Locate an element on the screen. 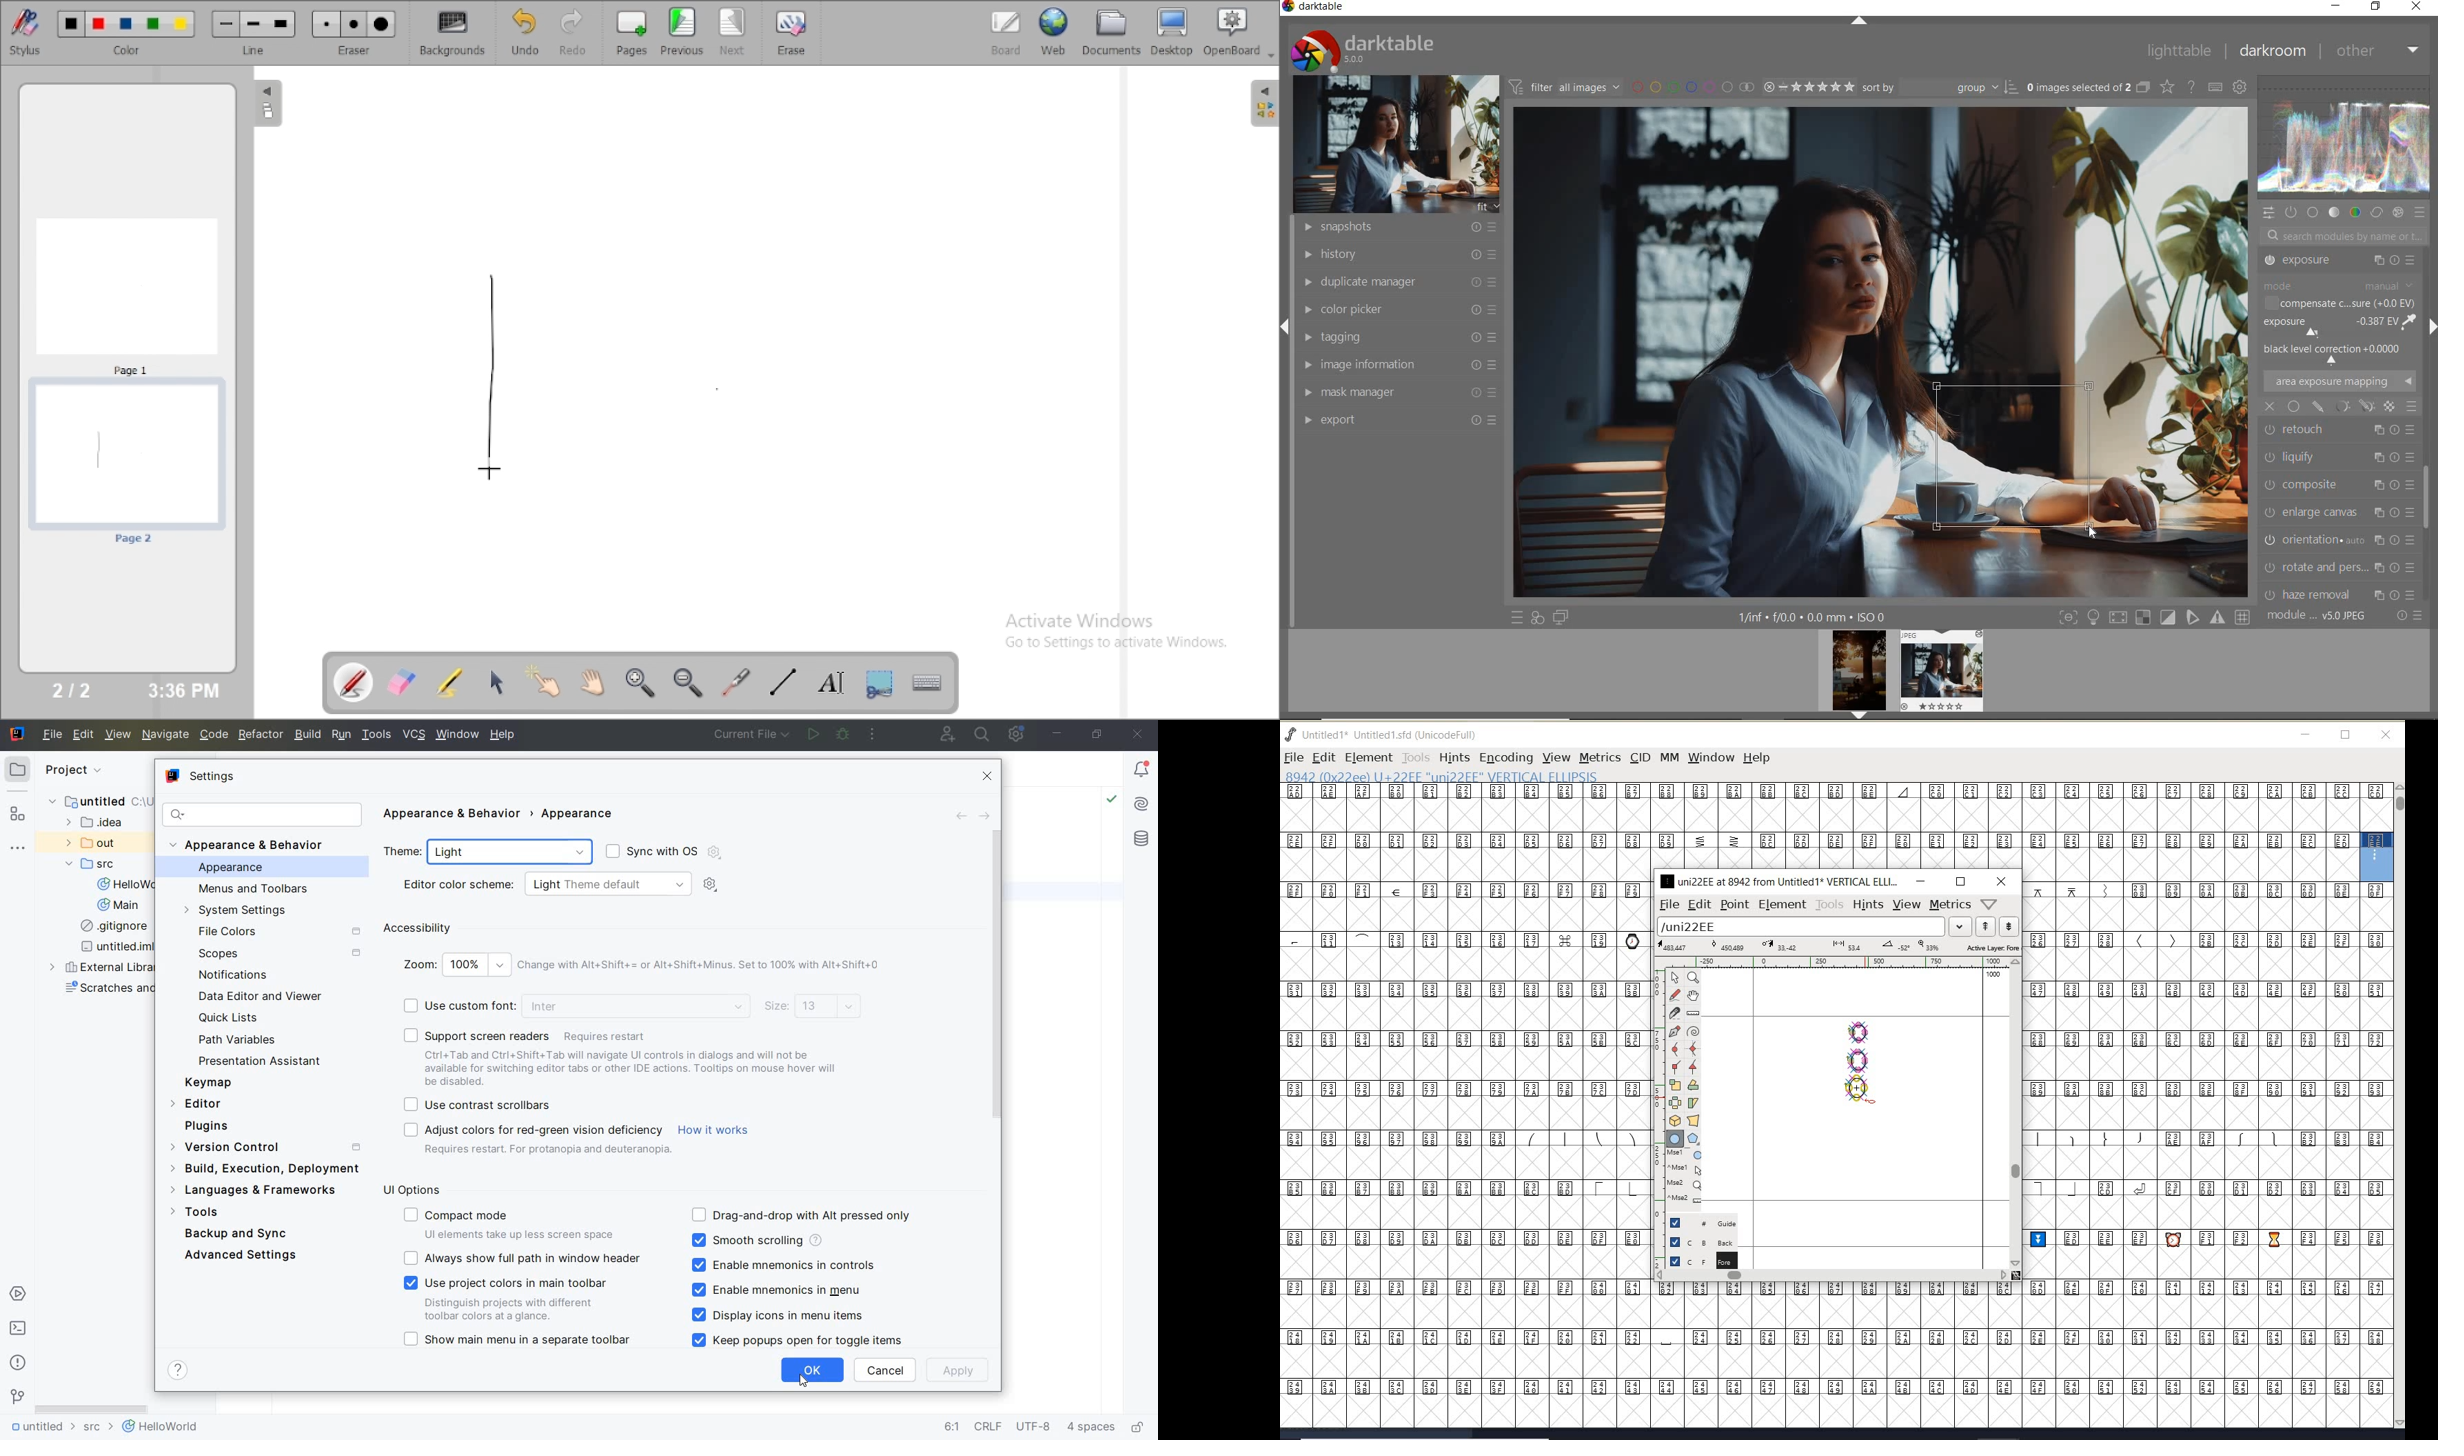  display virtual keyboard is located at coordinates (926, 682).